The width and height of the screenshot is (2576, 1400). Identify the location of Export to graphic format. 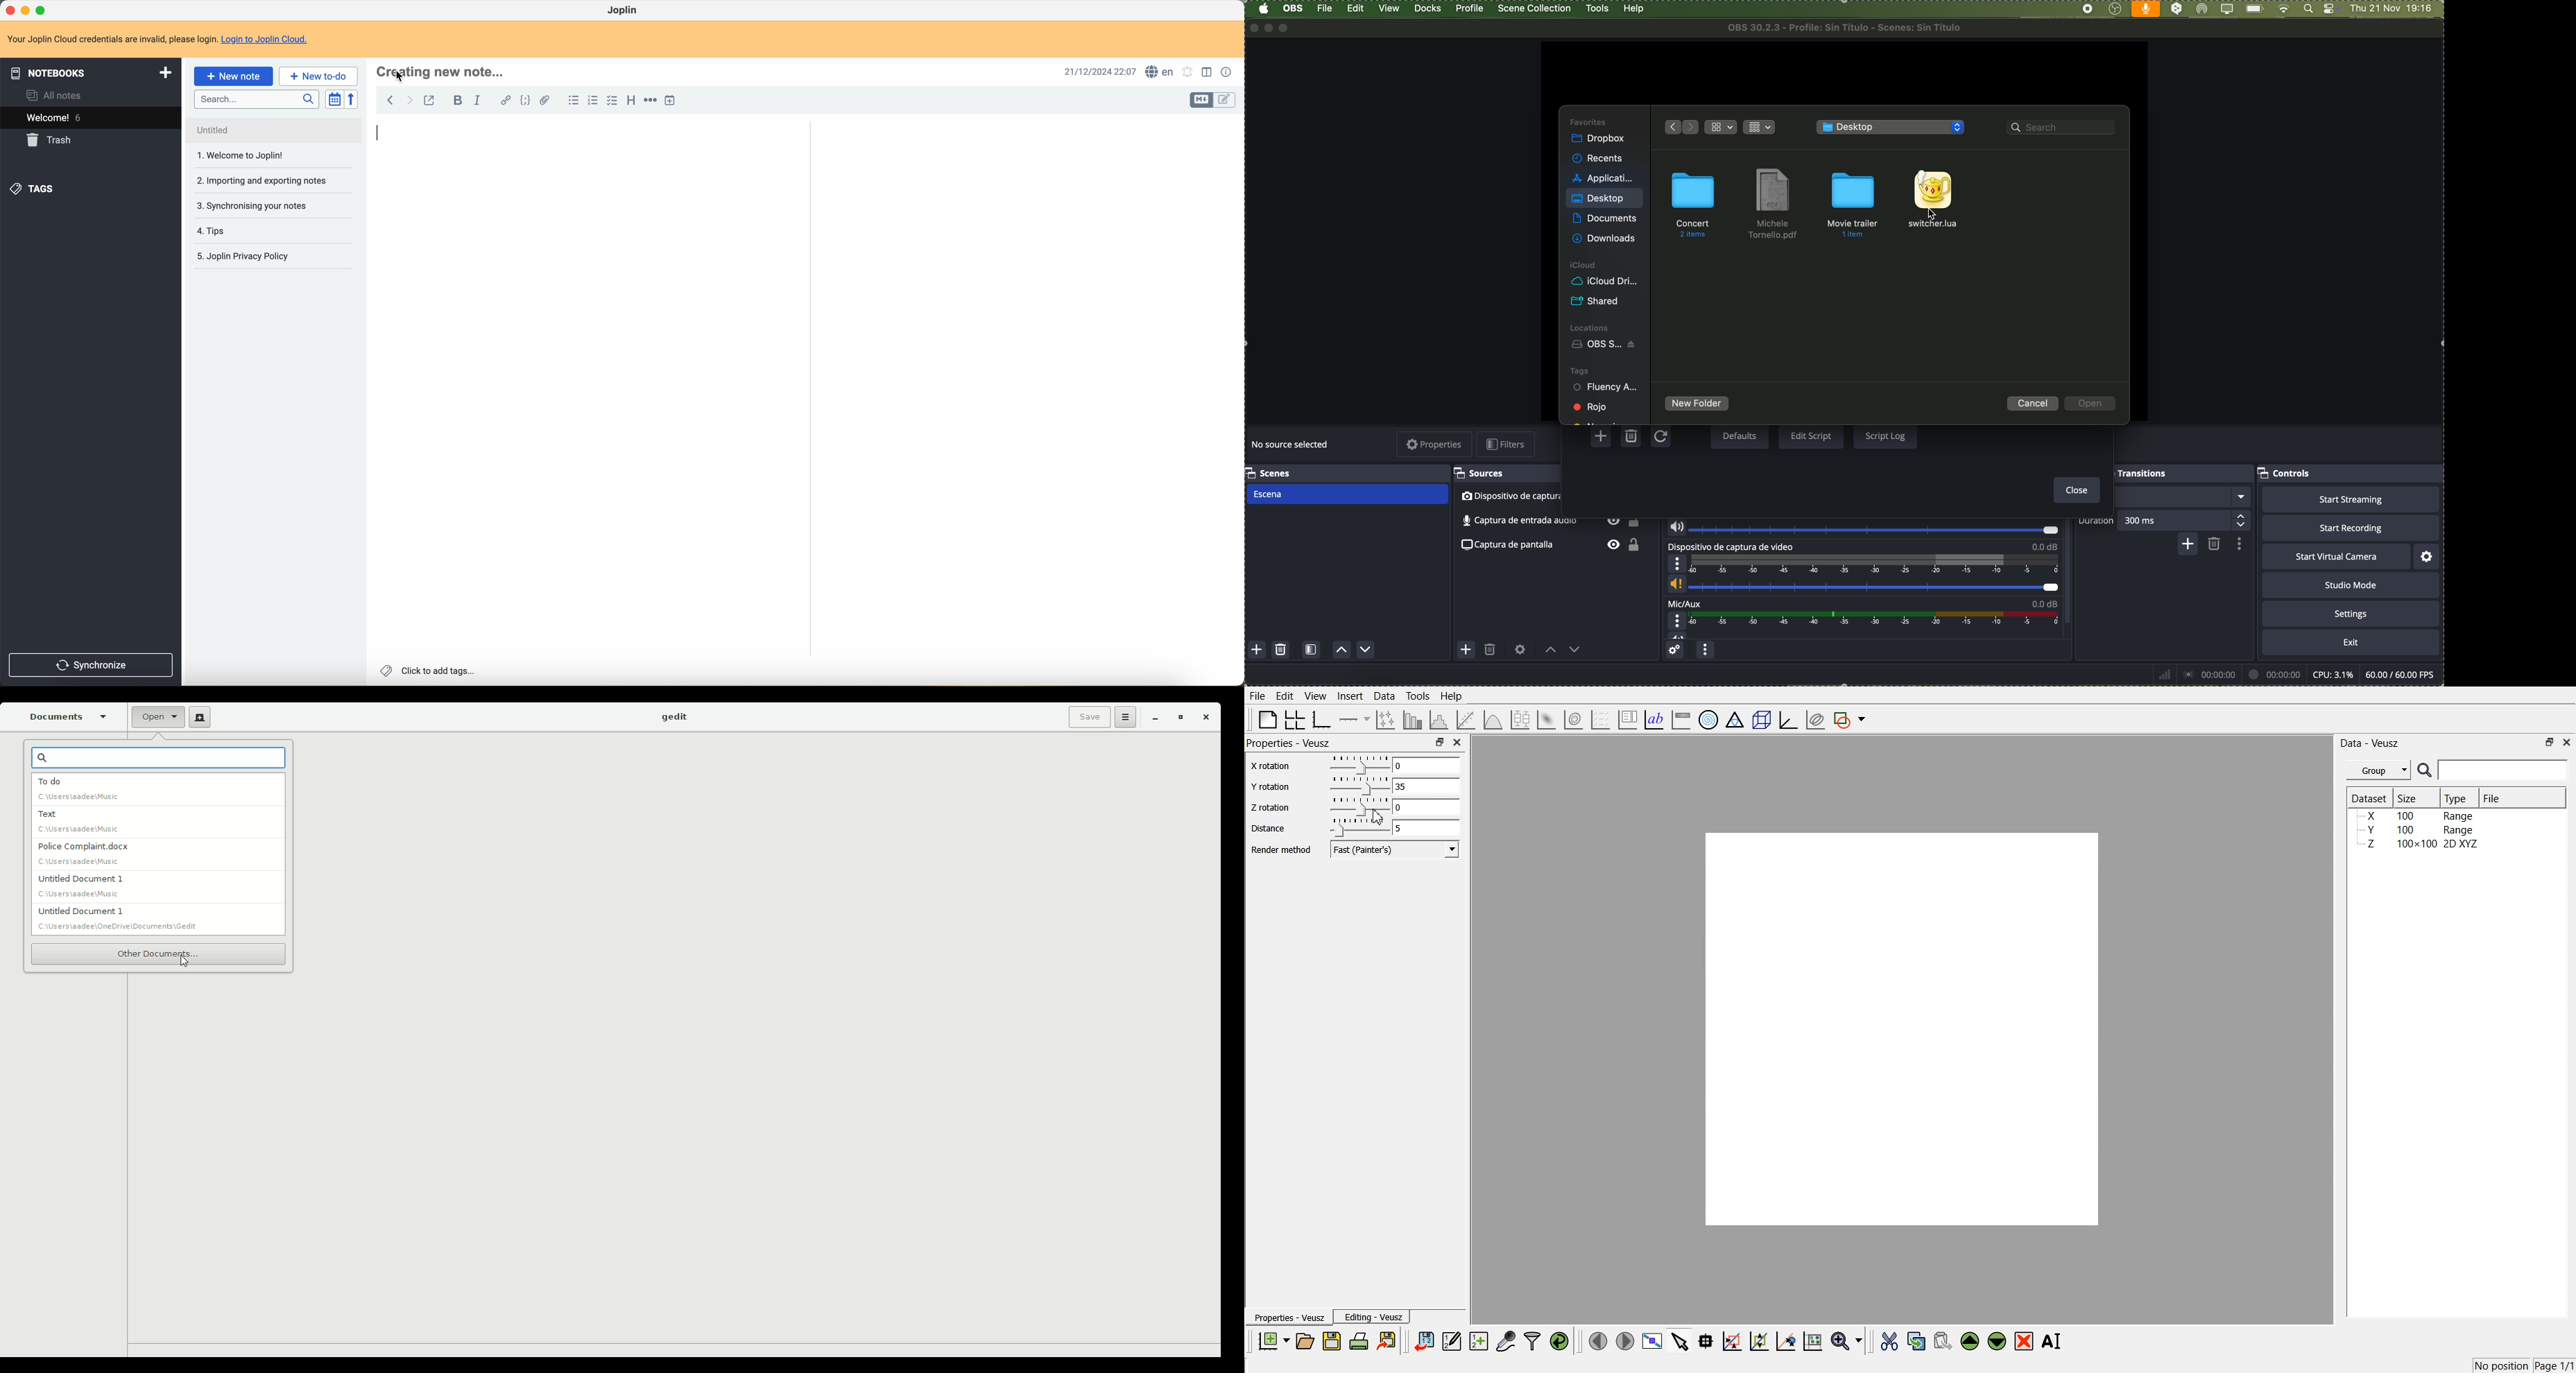
(1388, 1340).